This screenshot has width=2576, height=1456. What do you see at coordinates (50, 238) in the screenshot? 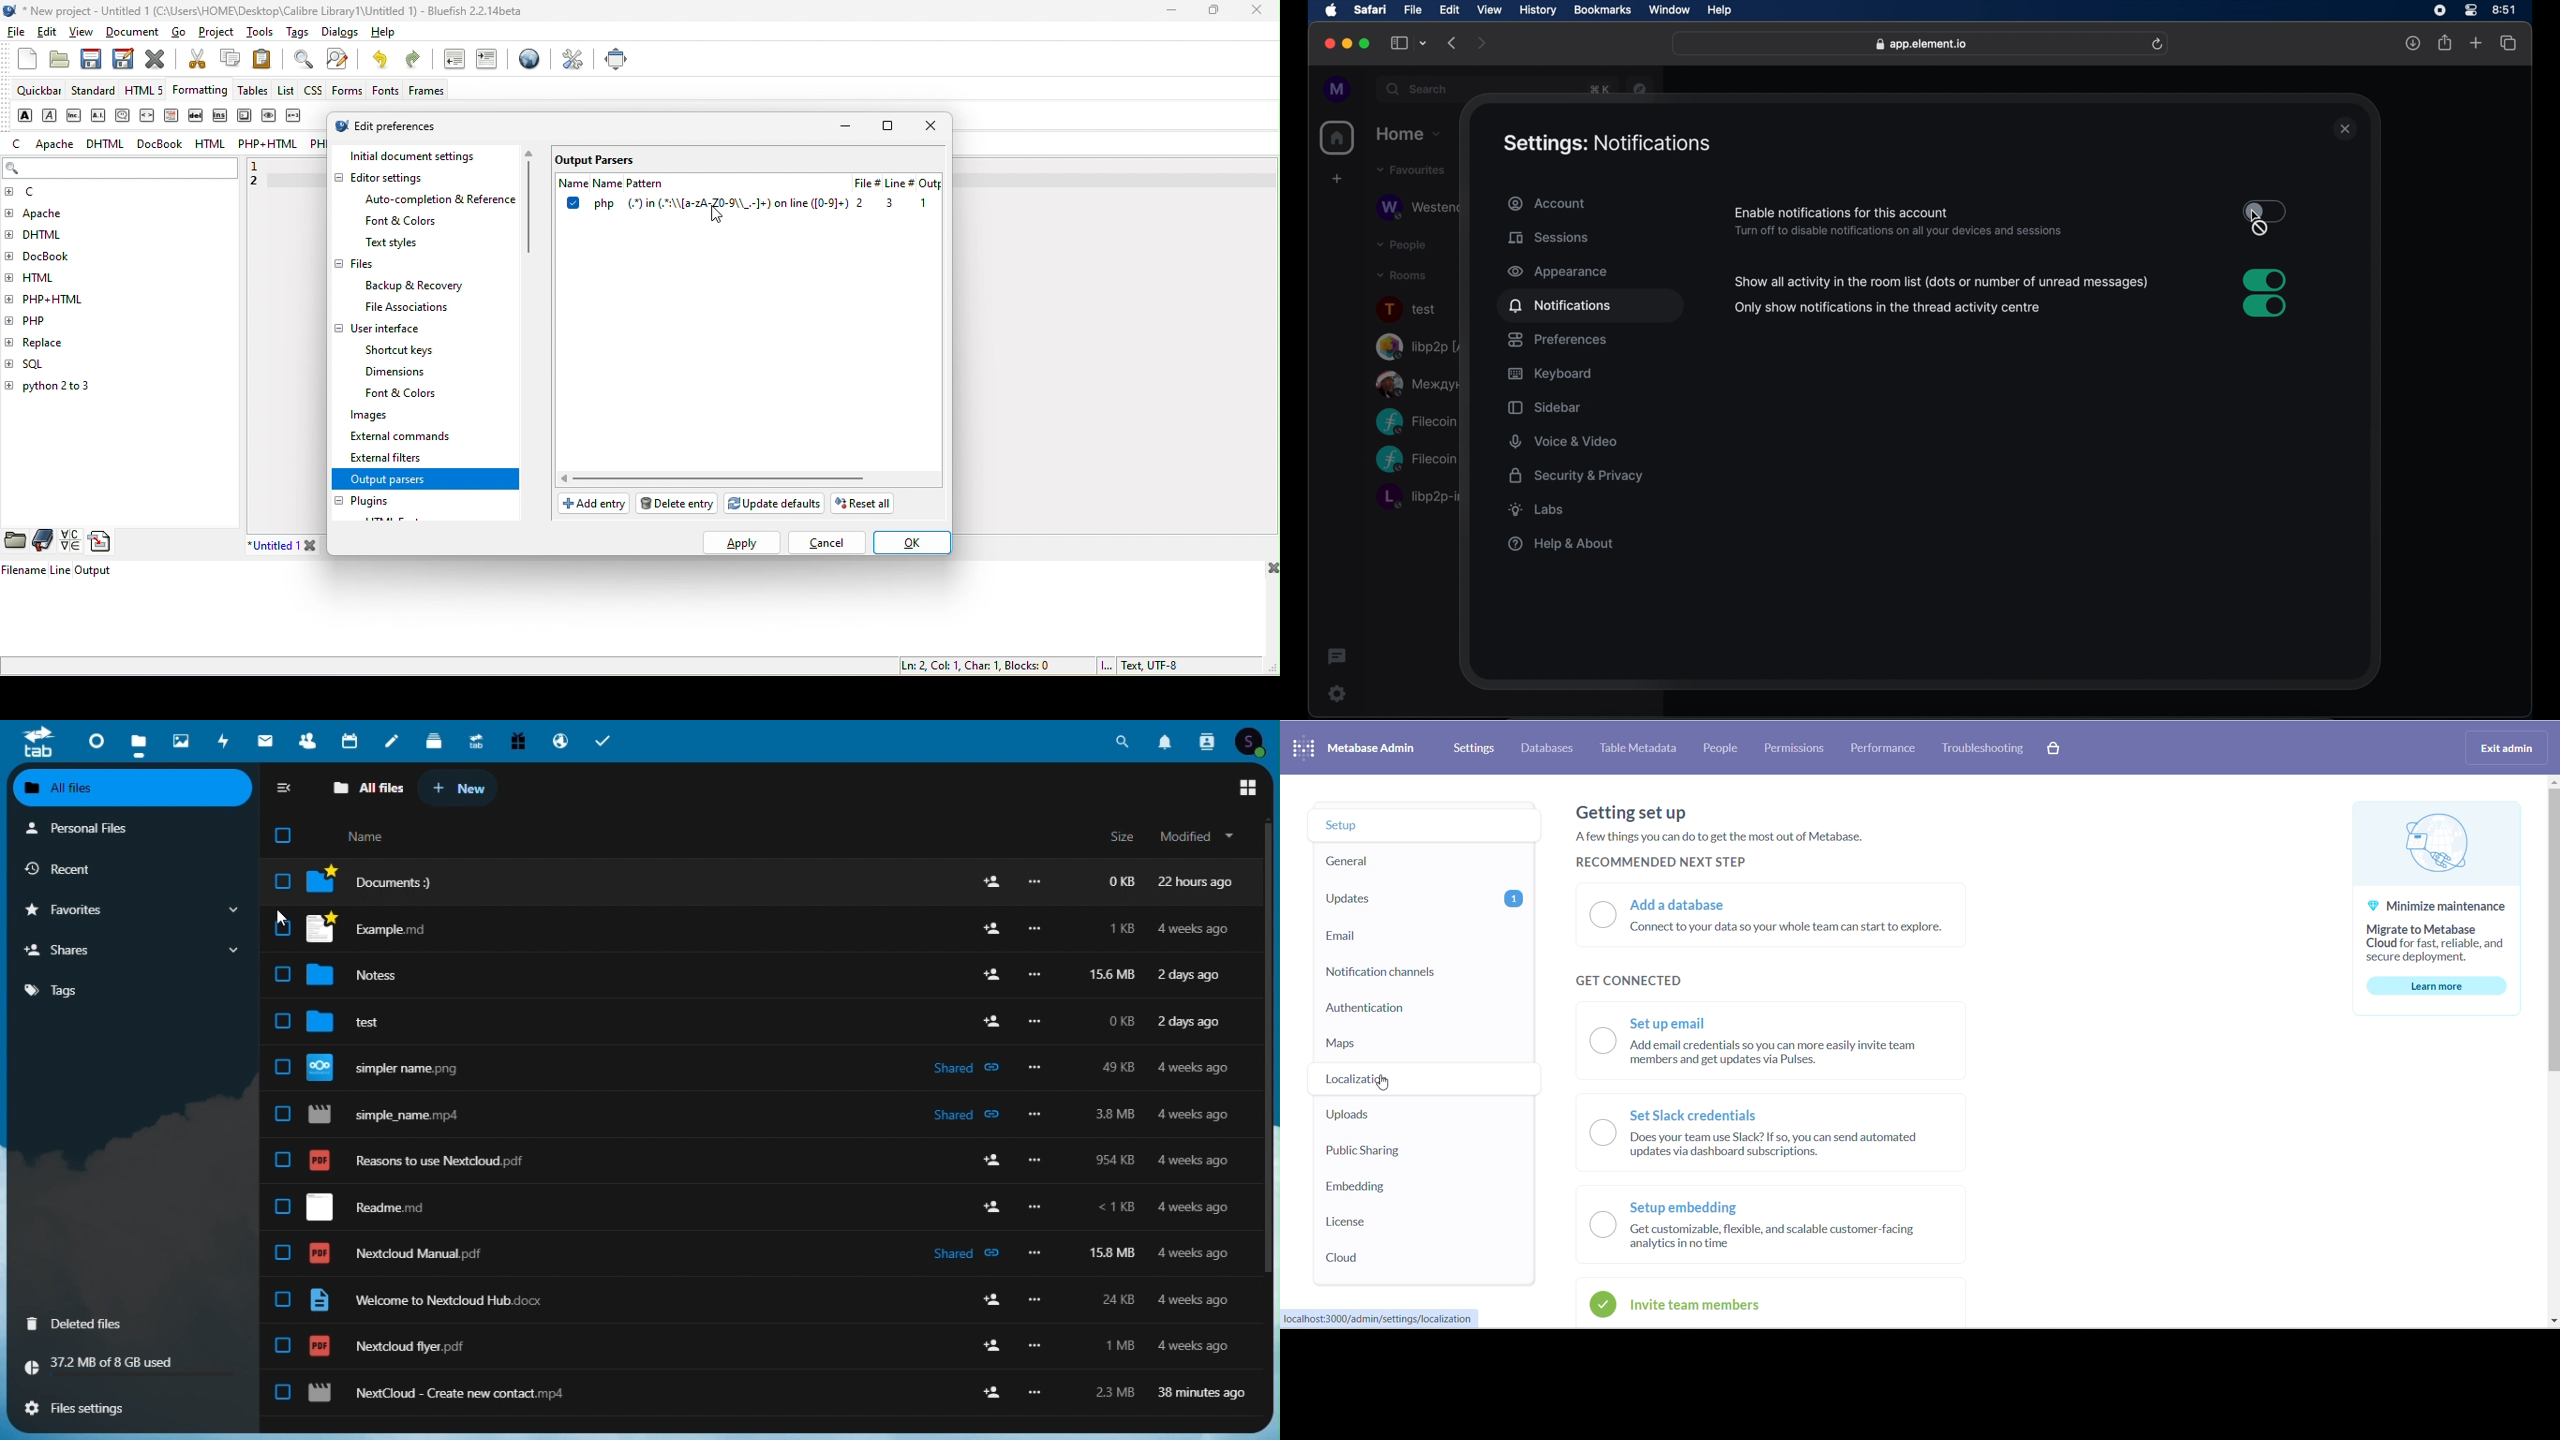
I see `dhtml` at bounding box center [50, 238].